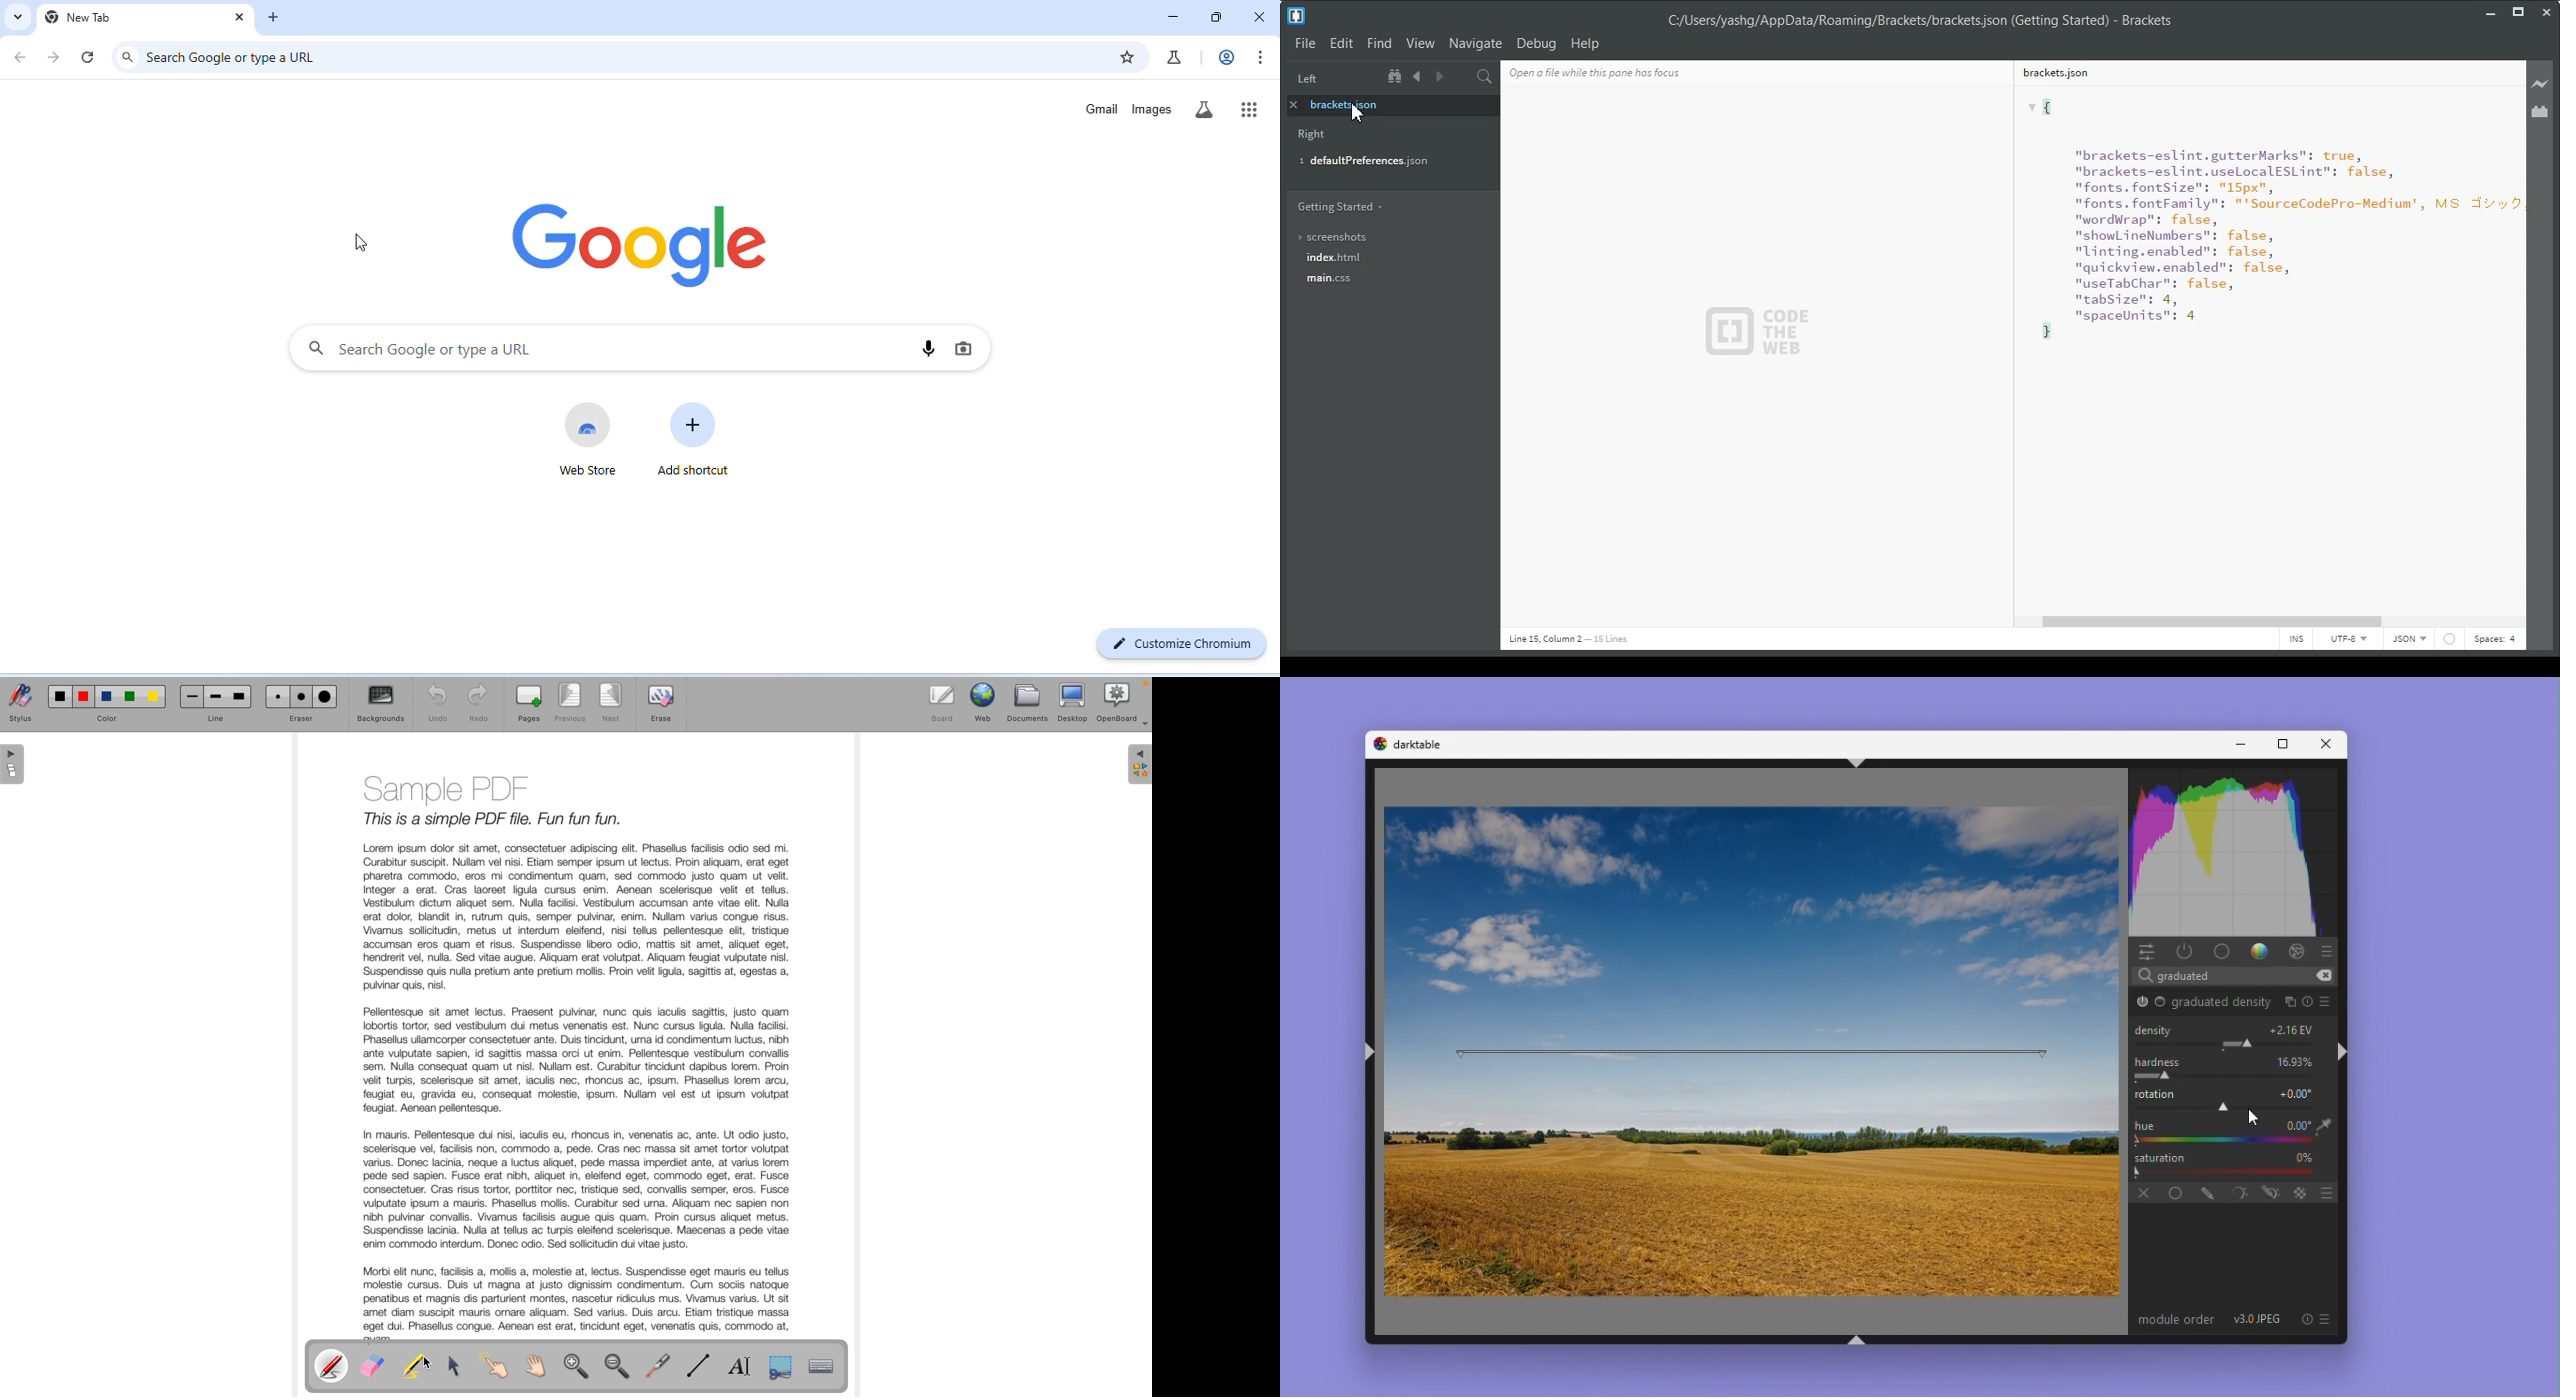 This screenshot has height=1400, width=2576. Describe the element at coordinates (1381, 163) in the screenshot. I see `defaultpreferences.json` at that location.